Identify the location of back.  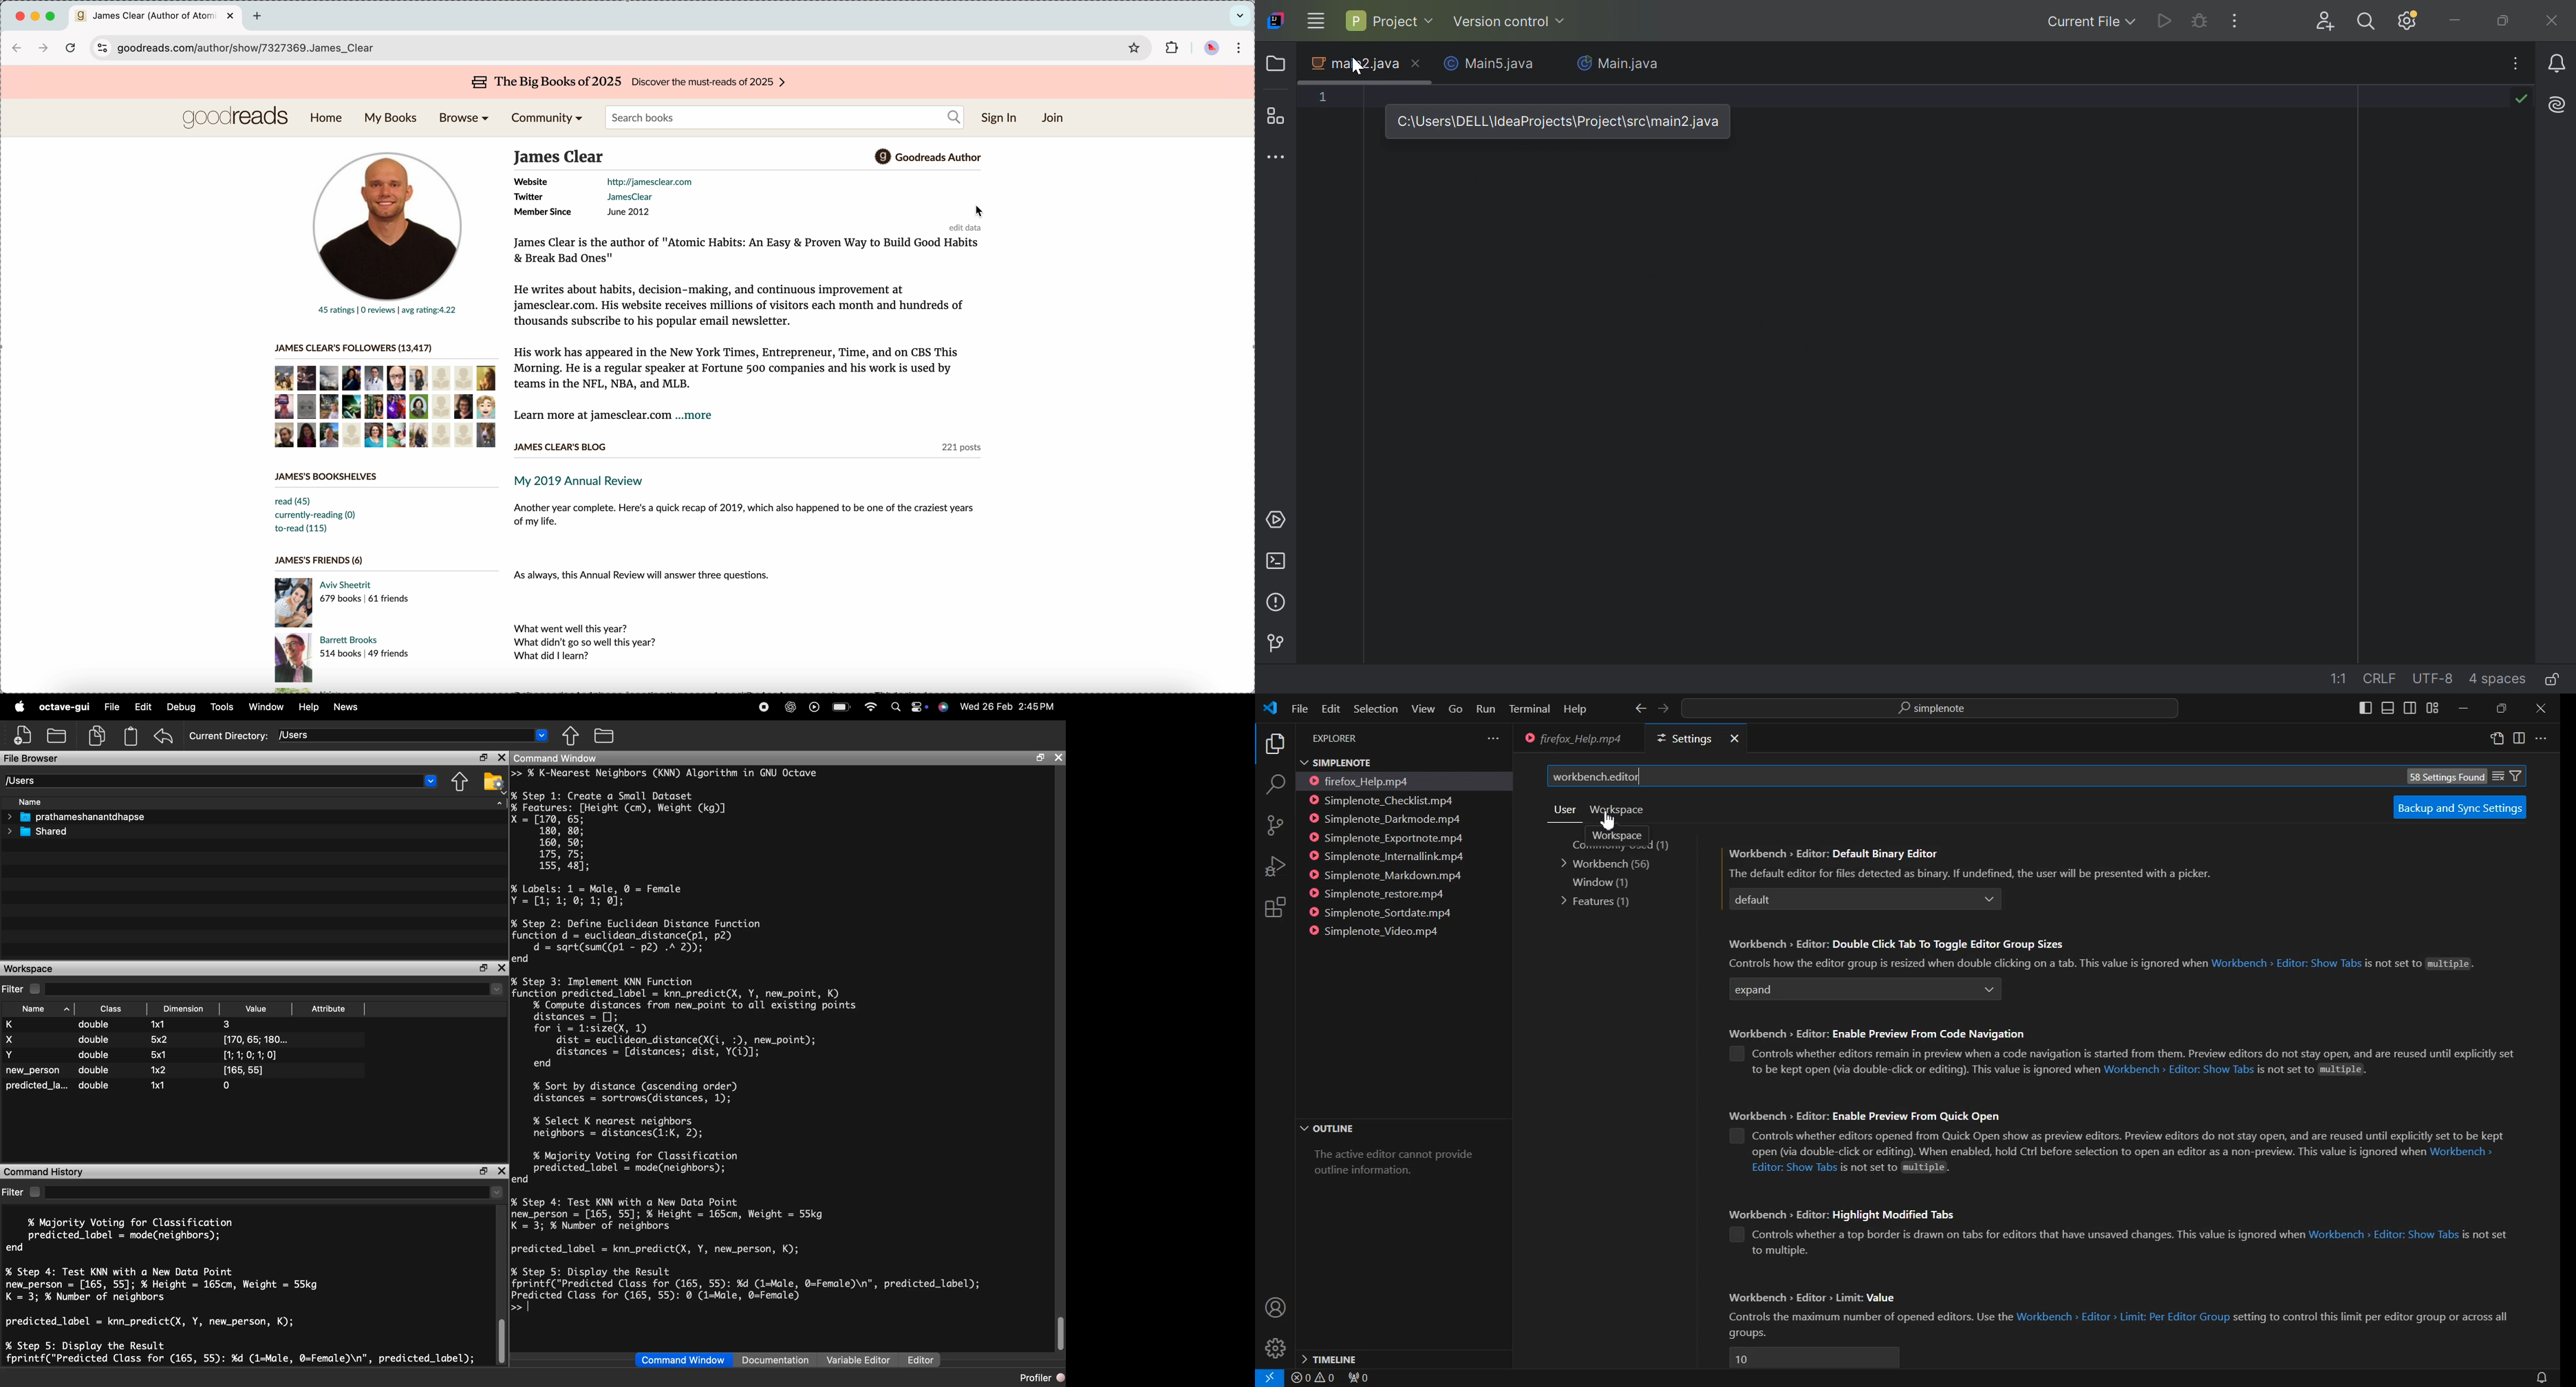
(19, 49).